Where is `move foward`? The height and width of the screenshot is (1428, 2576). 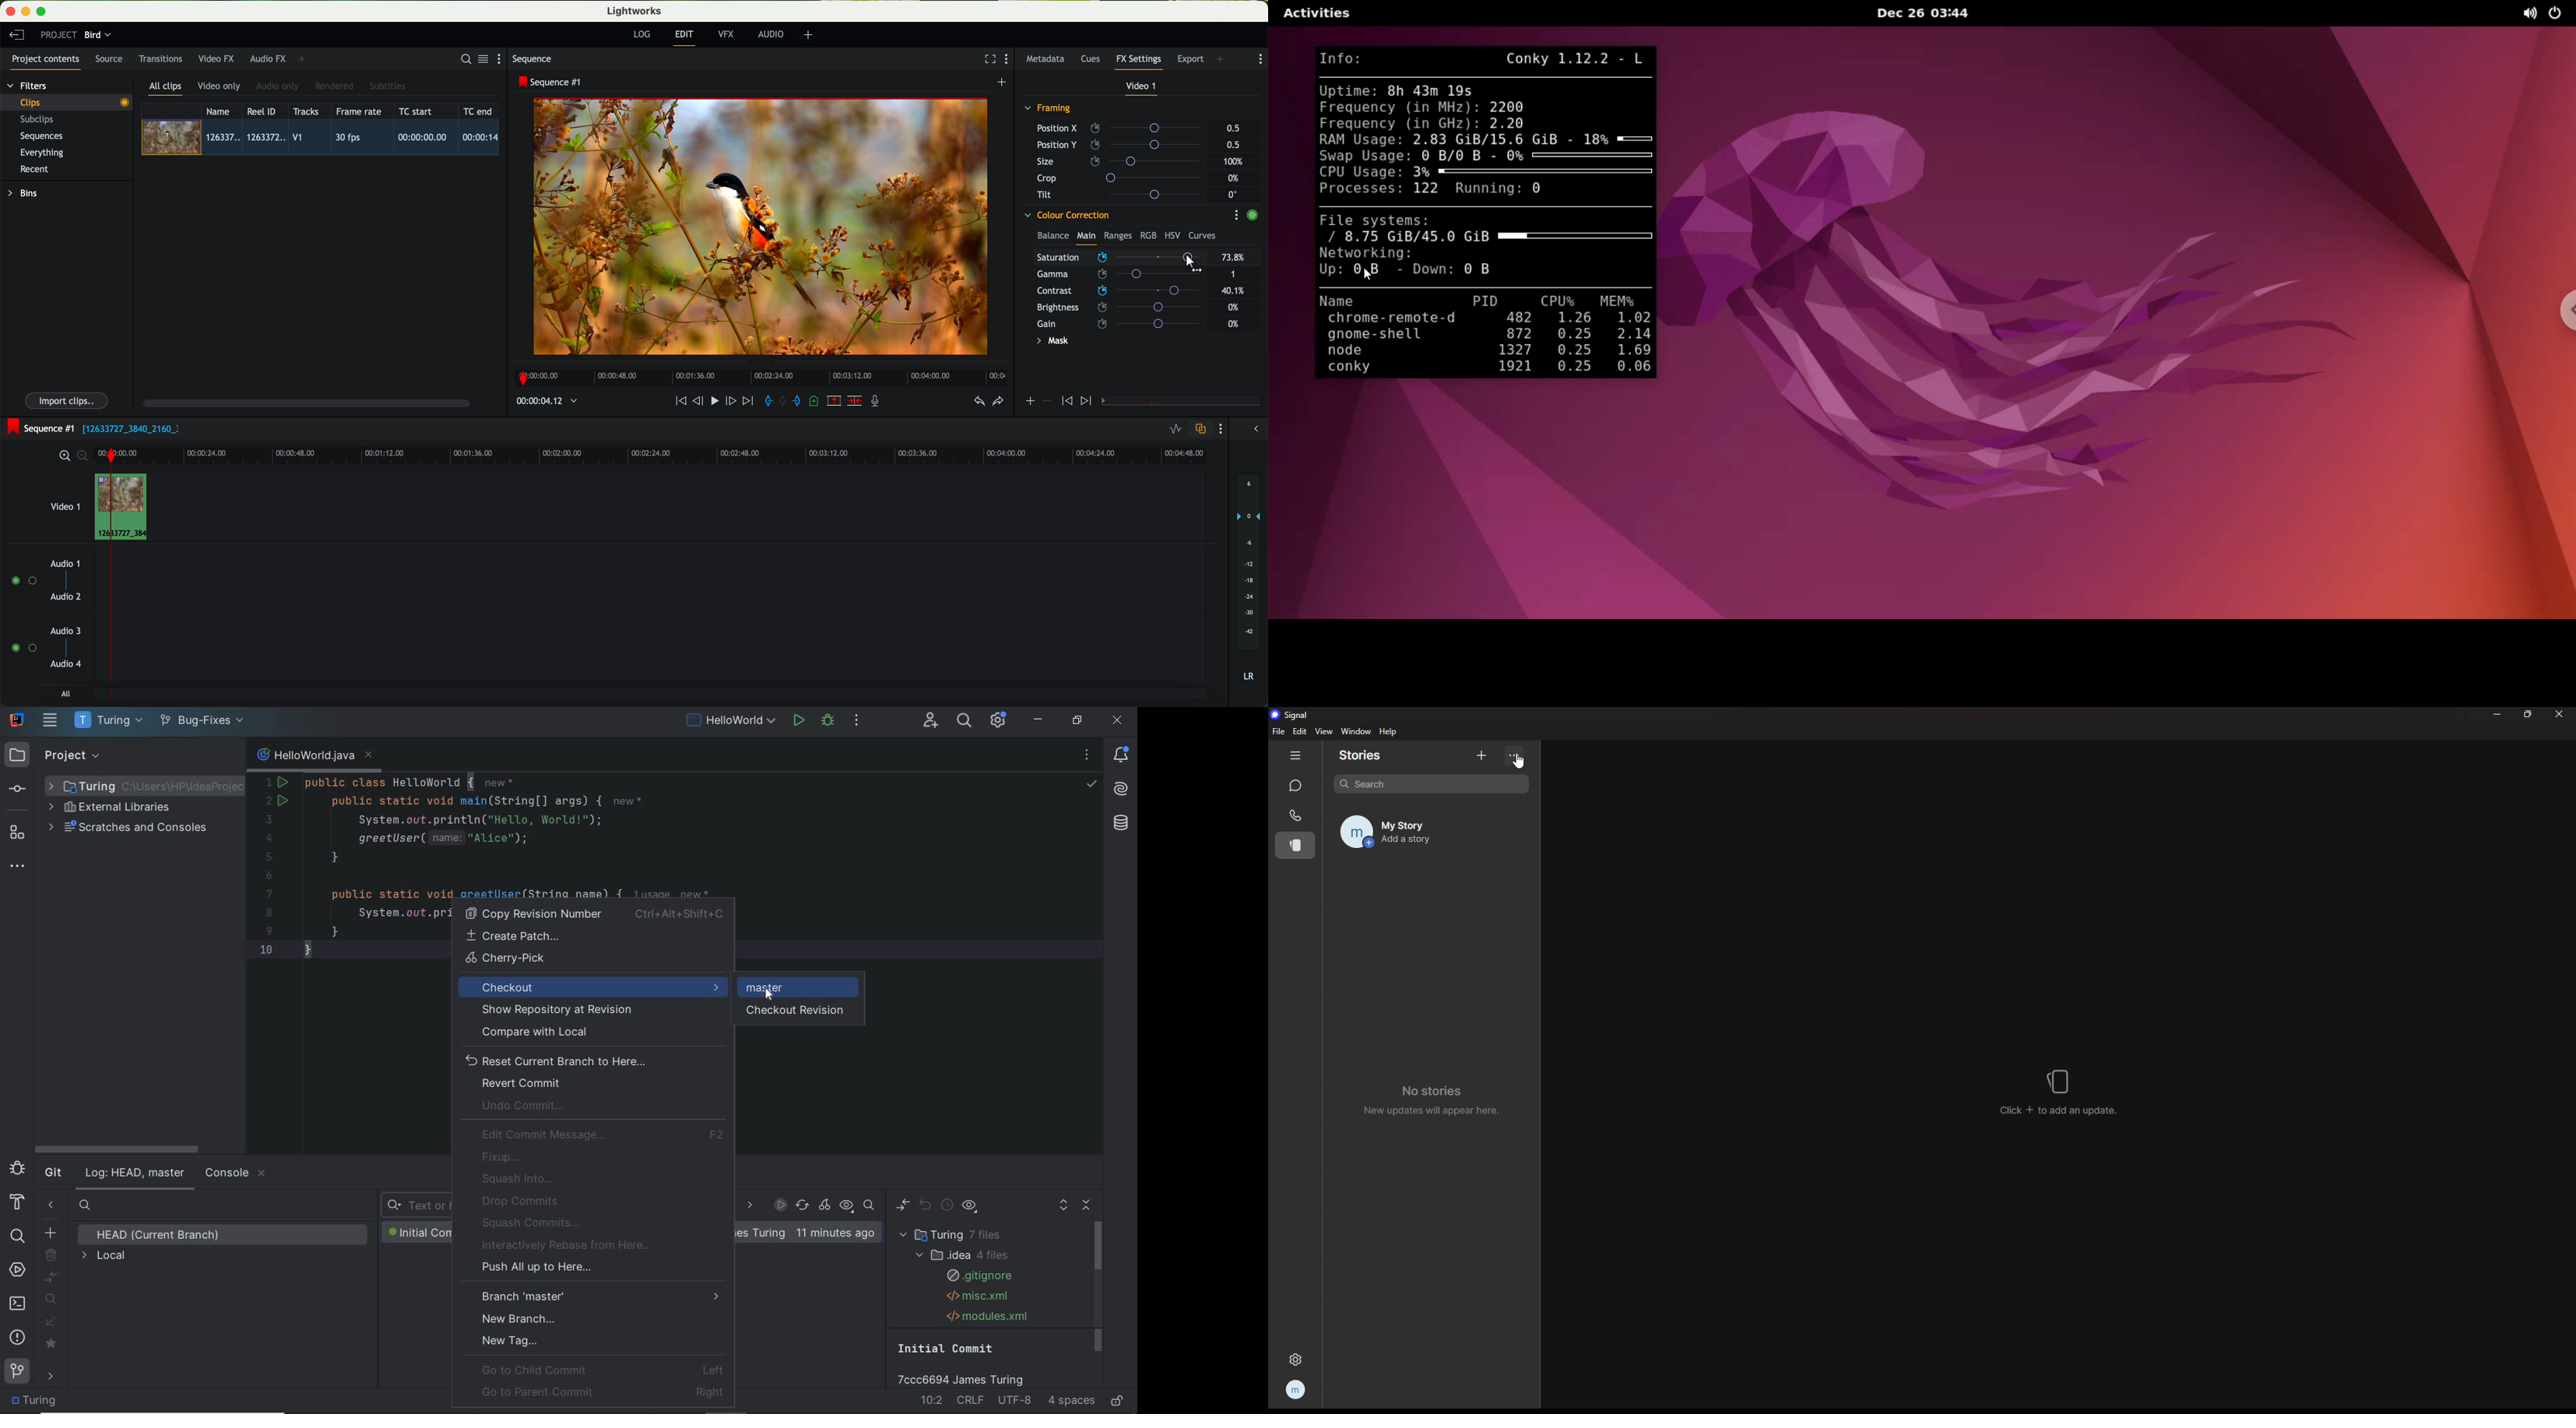 move foward is located at coordinates (748, 401).